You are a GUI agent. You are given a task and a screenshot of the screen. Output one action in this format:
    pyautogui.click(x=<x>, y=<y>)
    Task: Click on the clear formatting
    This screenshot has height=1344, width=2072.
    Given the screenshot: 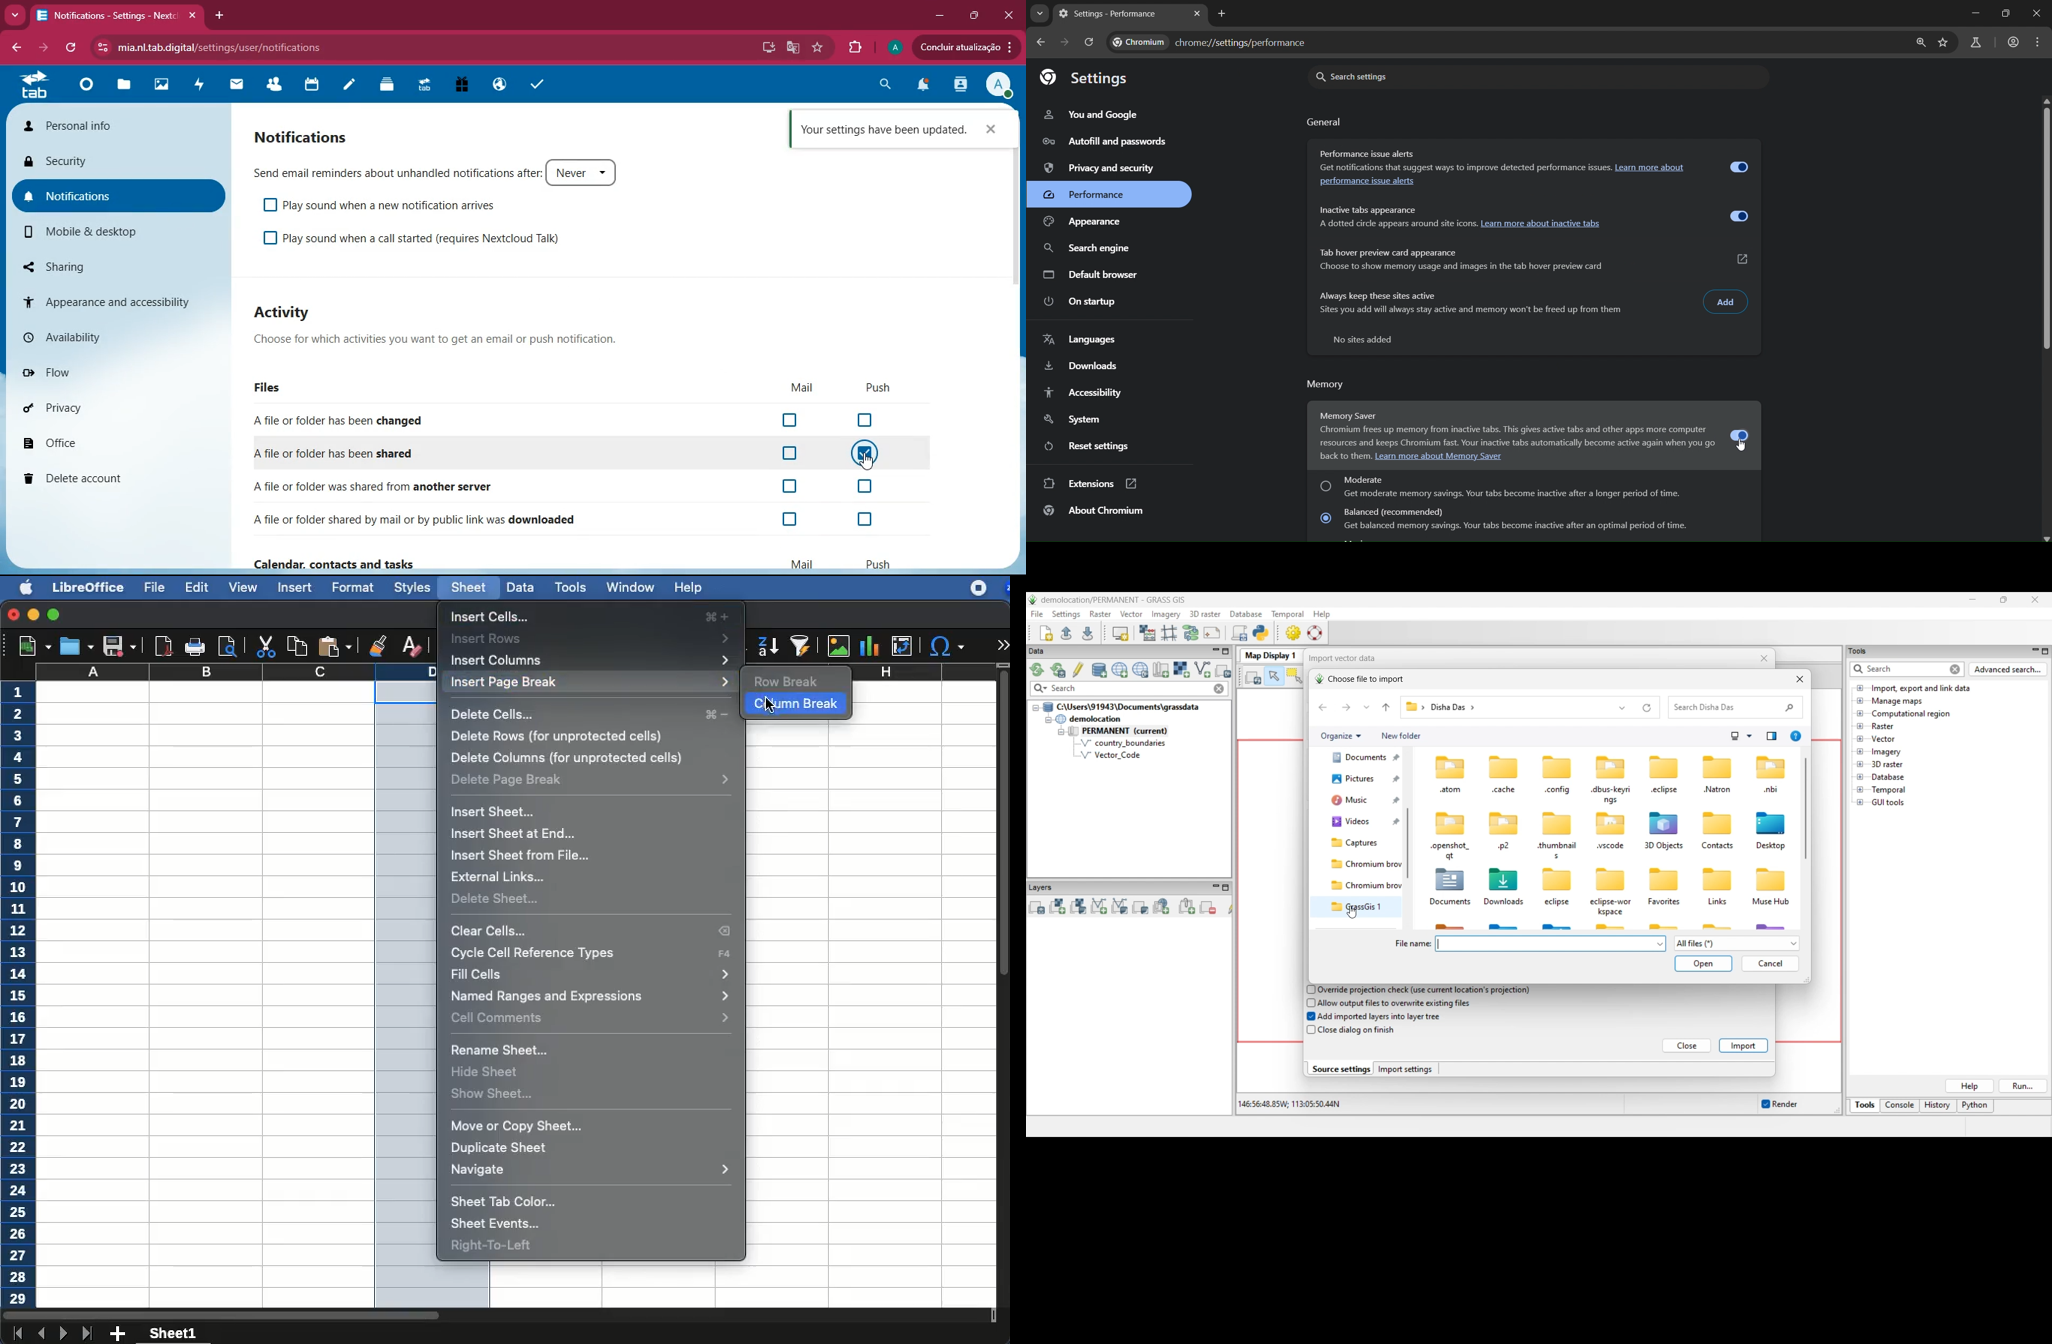 What is the action you would take?
    pyautogui.click(x=411, y=648)
    